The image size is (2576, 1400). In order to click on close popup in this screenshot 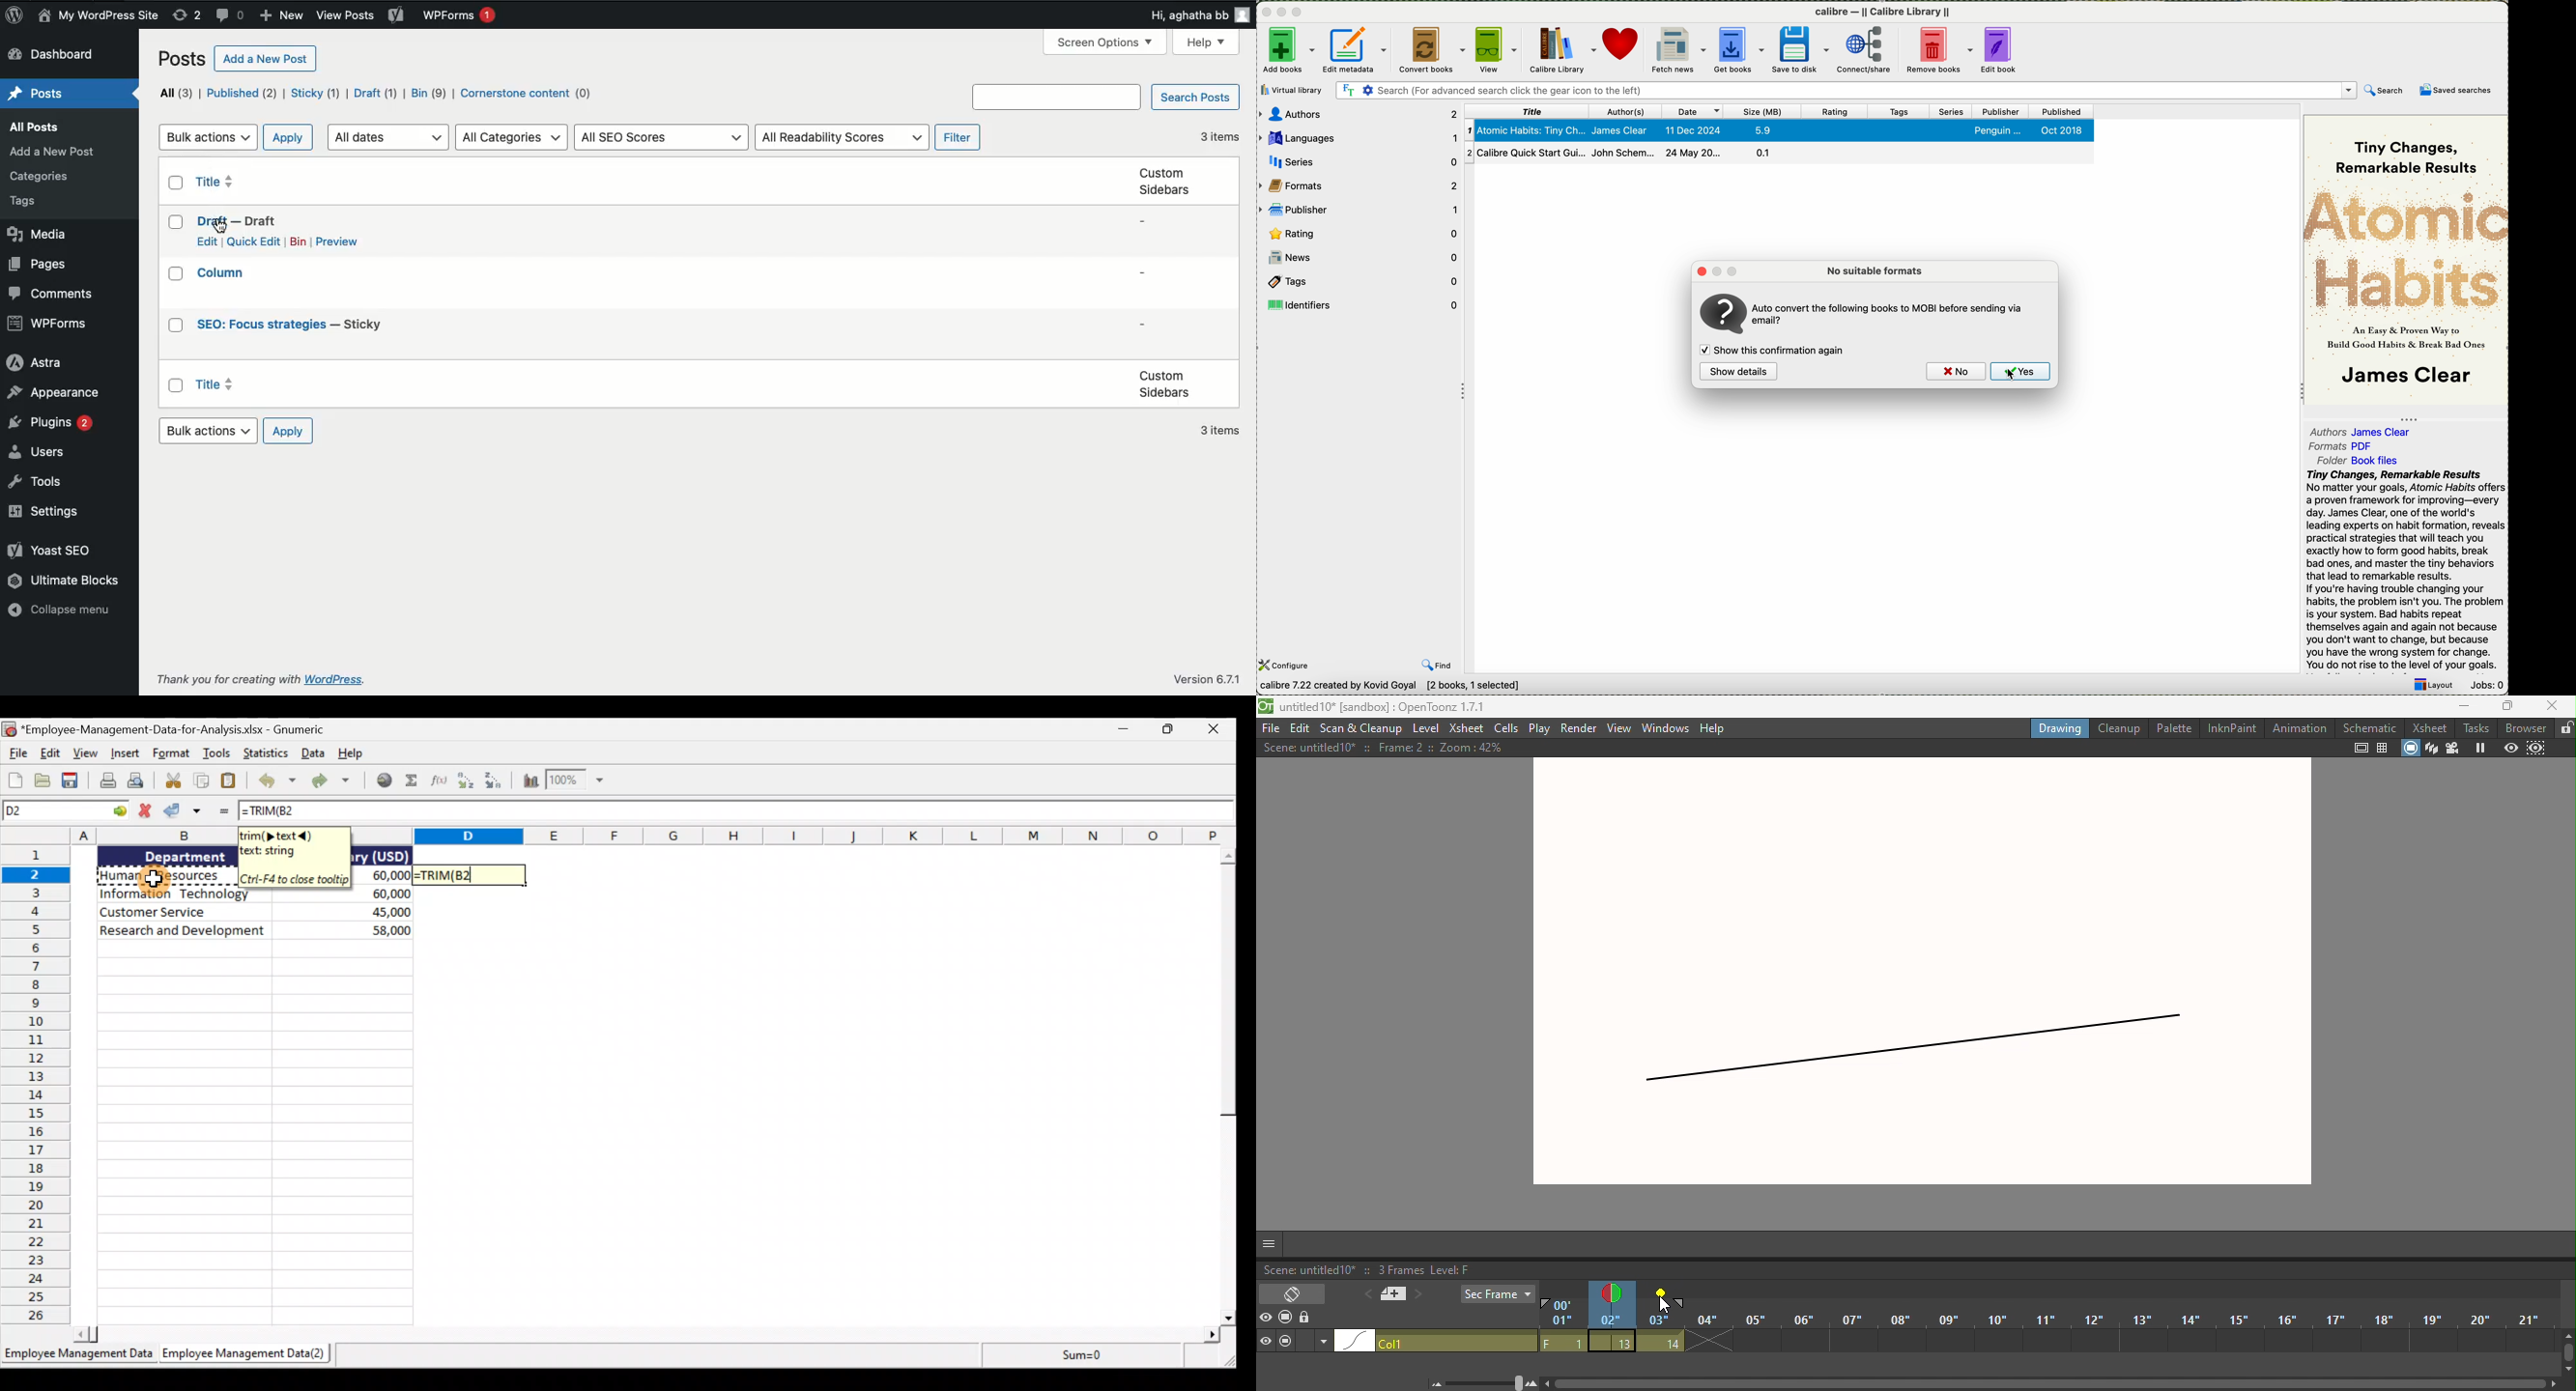, I will do `click(1700, 270)`.